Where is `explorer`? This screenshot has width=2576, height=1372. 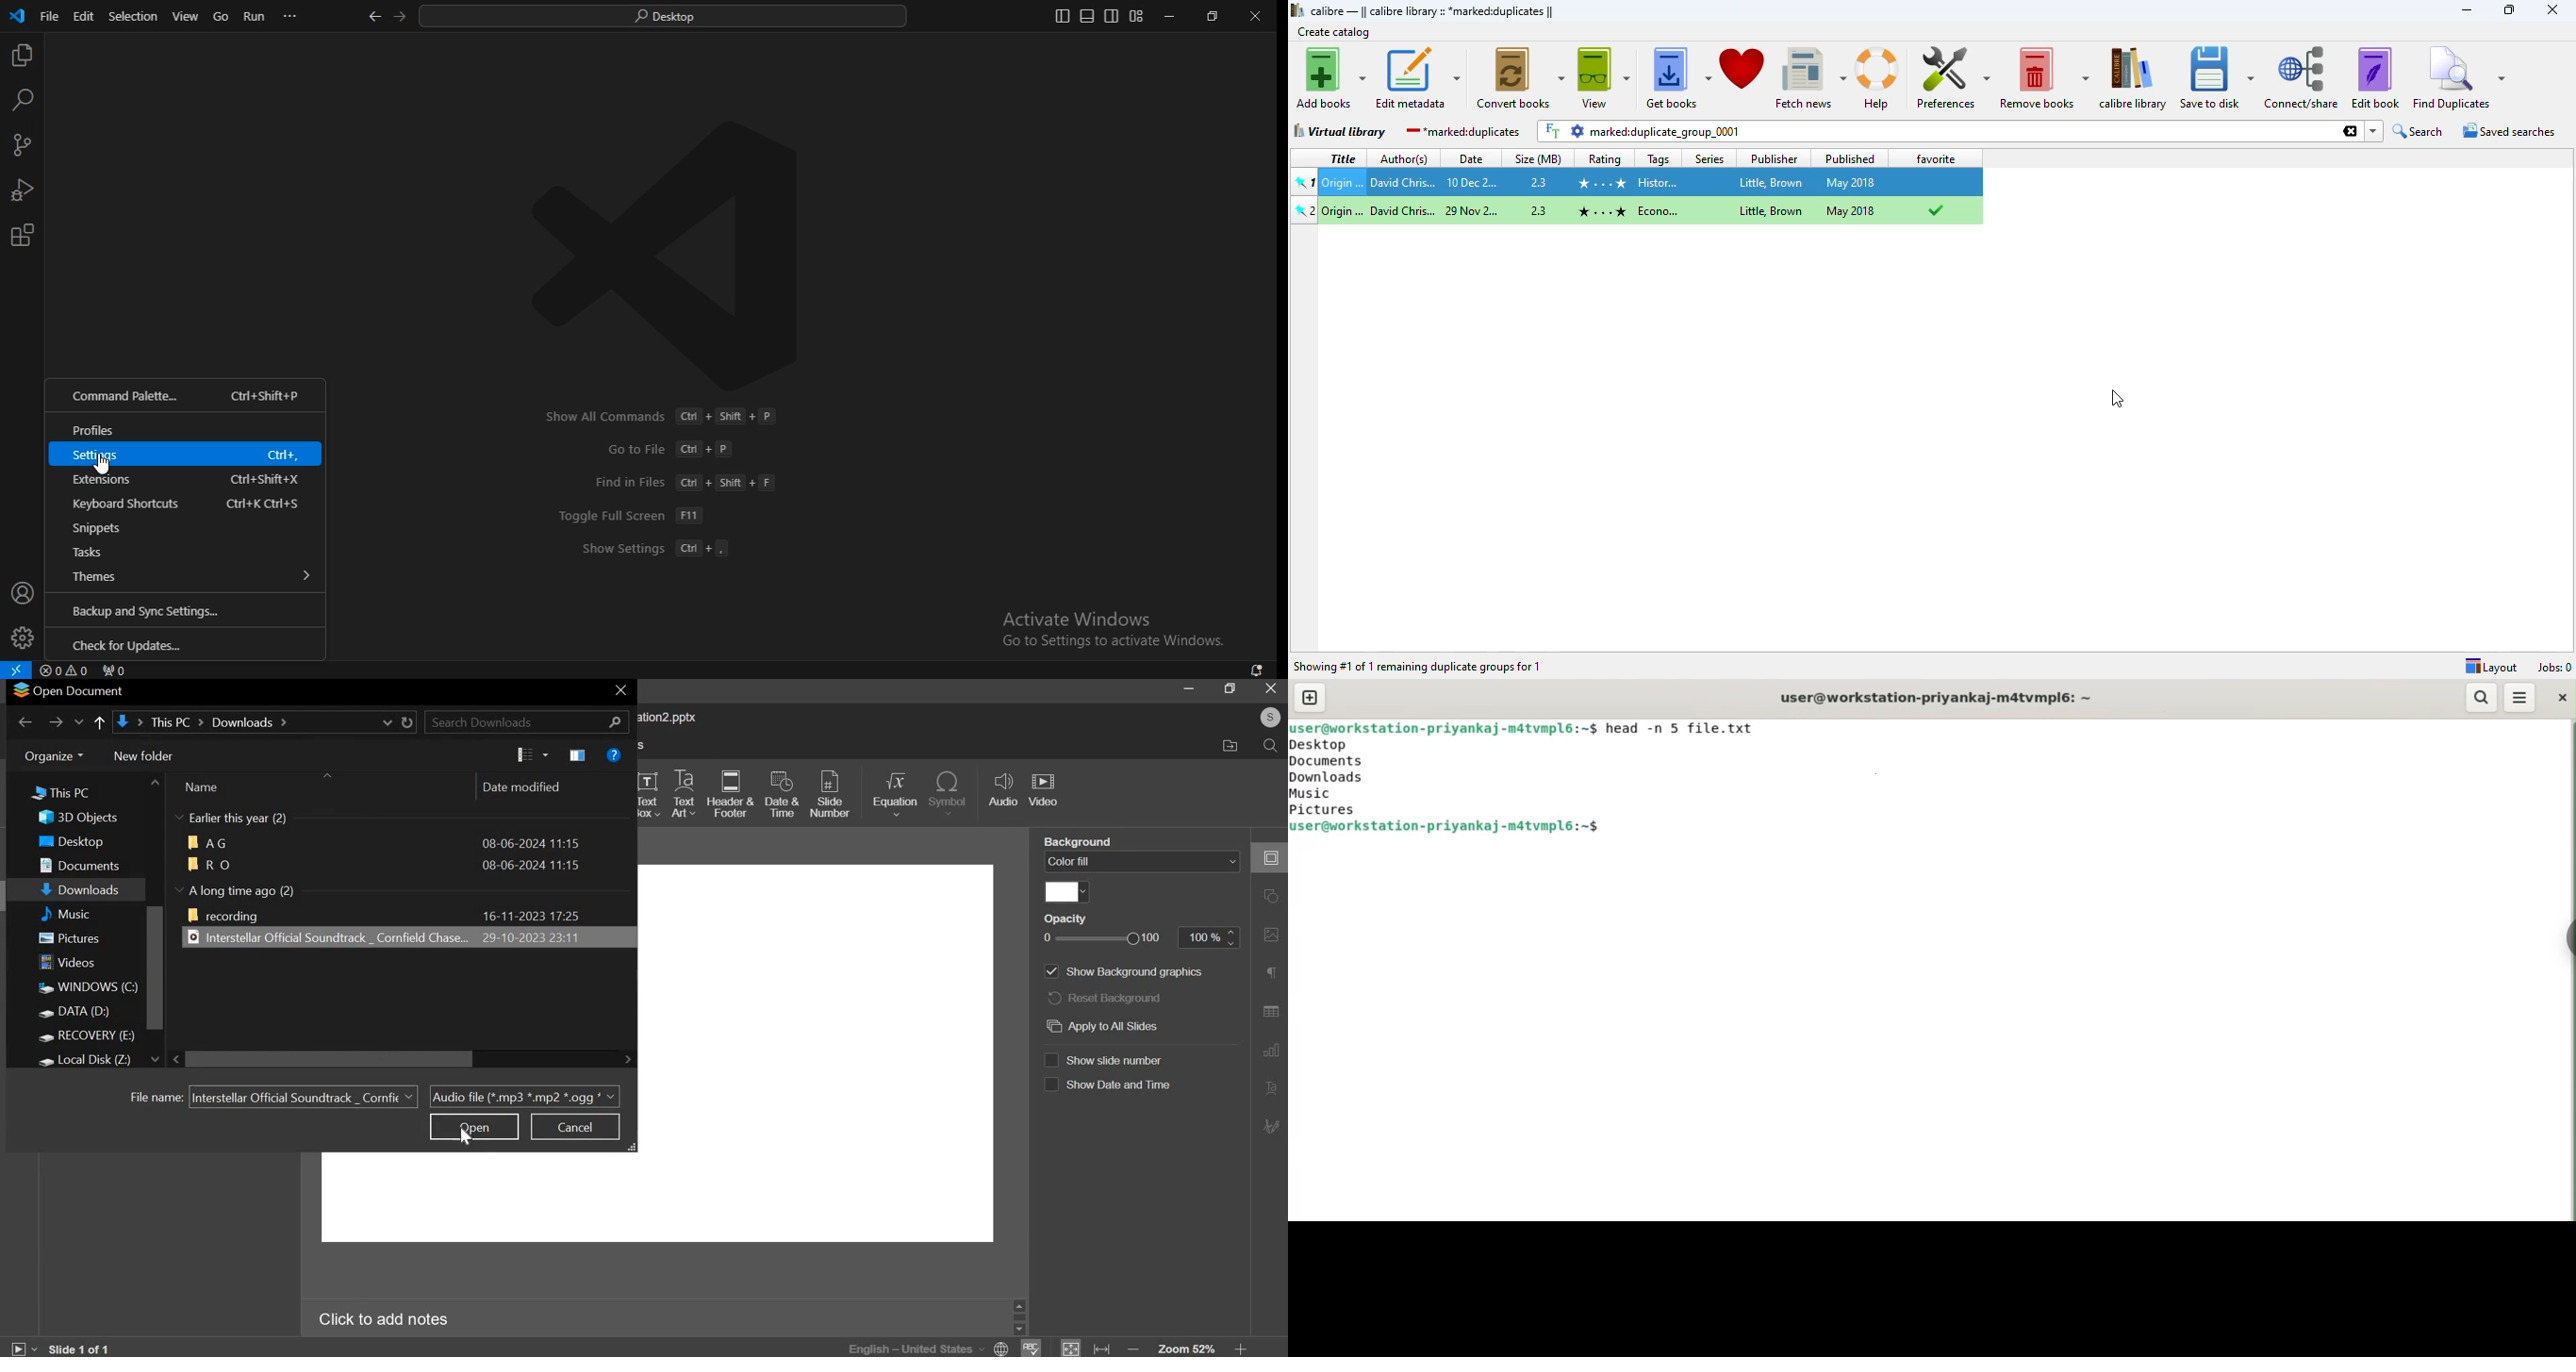
explorer is located at coordinates (22, 57).